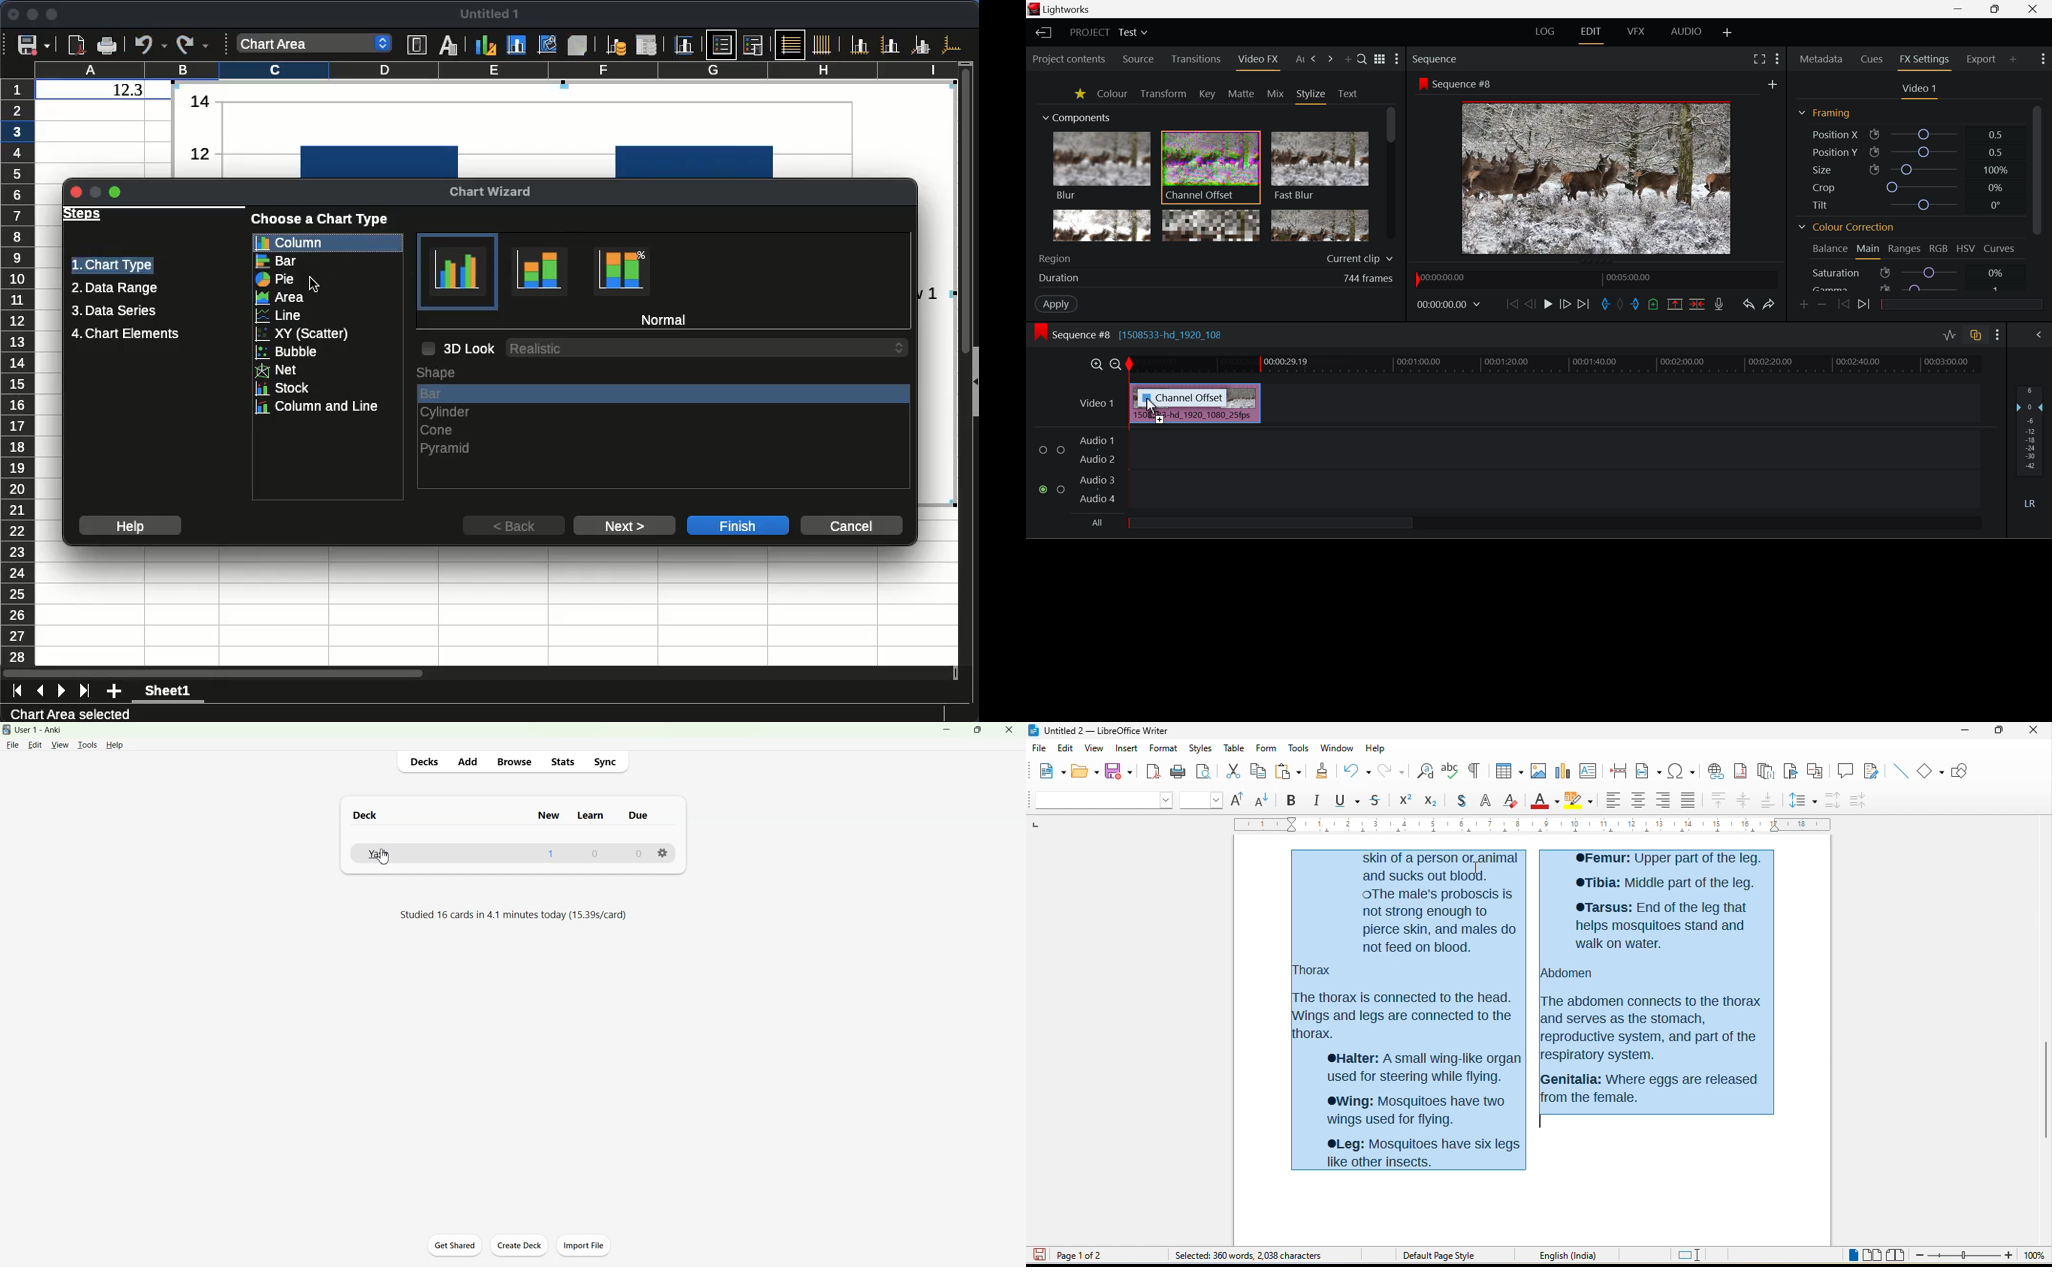  What do you see at coordinates (213, 672) in the screenshot?
I see `Horizontal slide bar` at bounding box center [213, 672].